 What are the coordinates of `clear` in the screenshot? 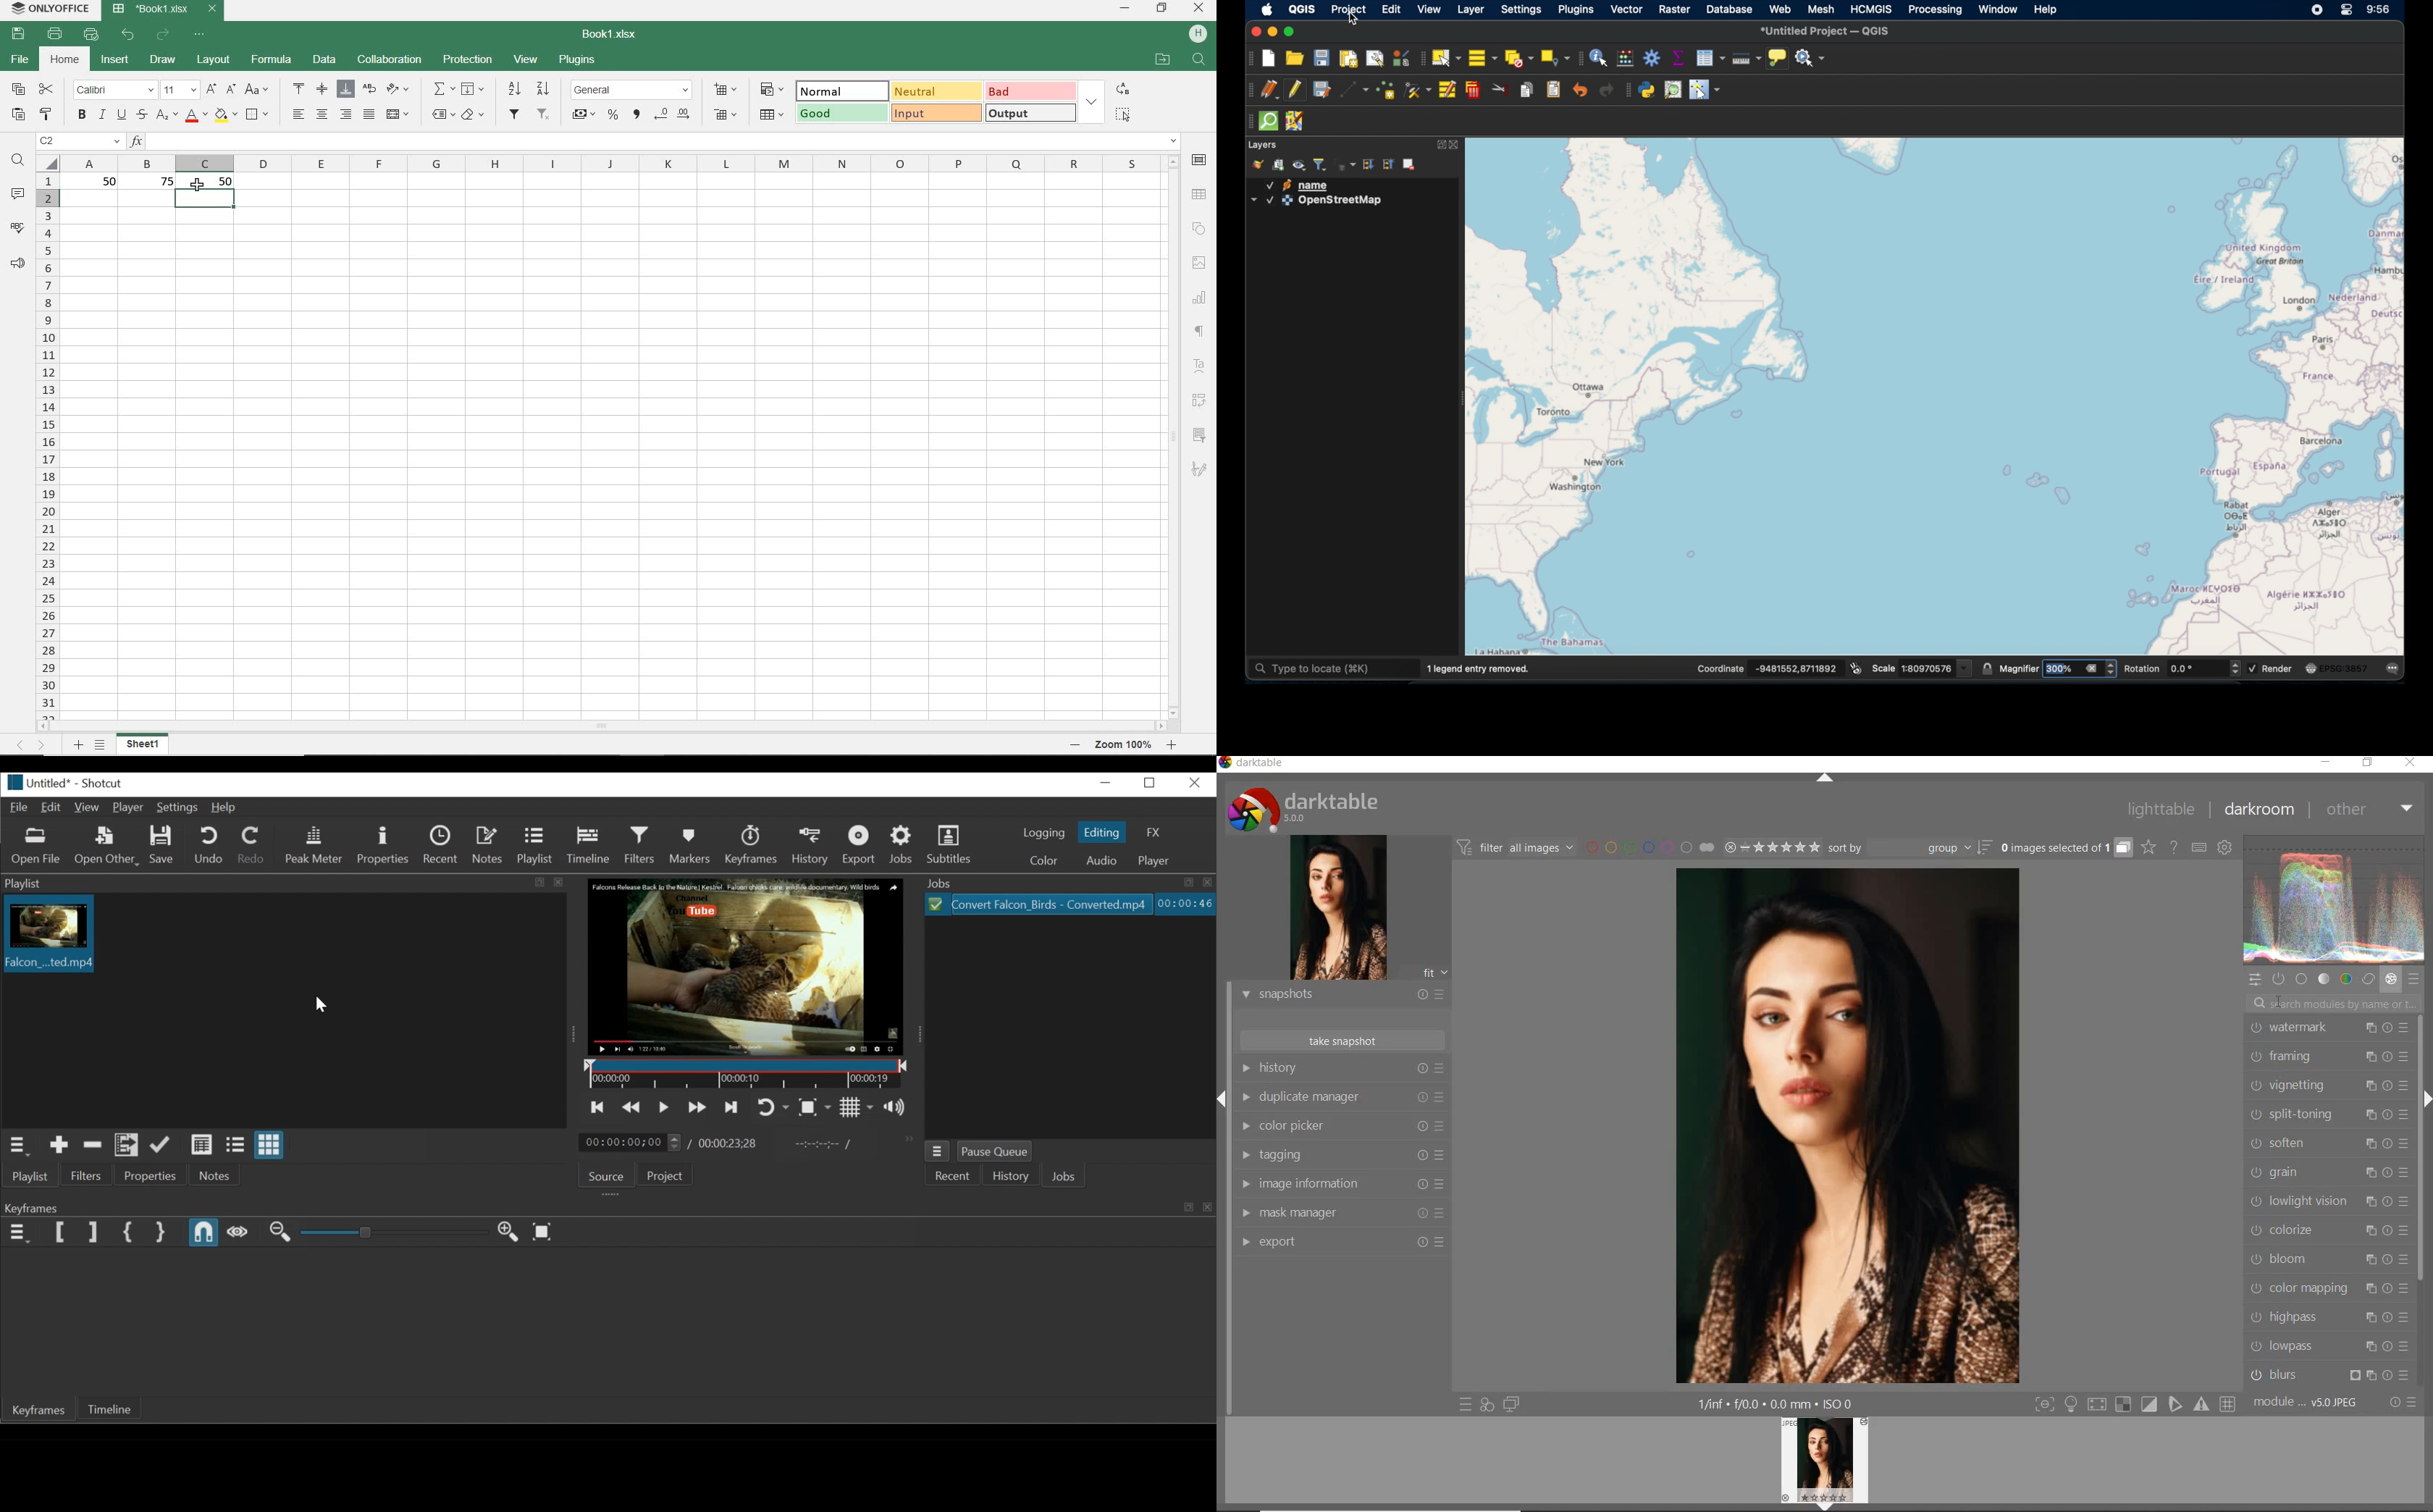 It's located at (474, 114).